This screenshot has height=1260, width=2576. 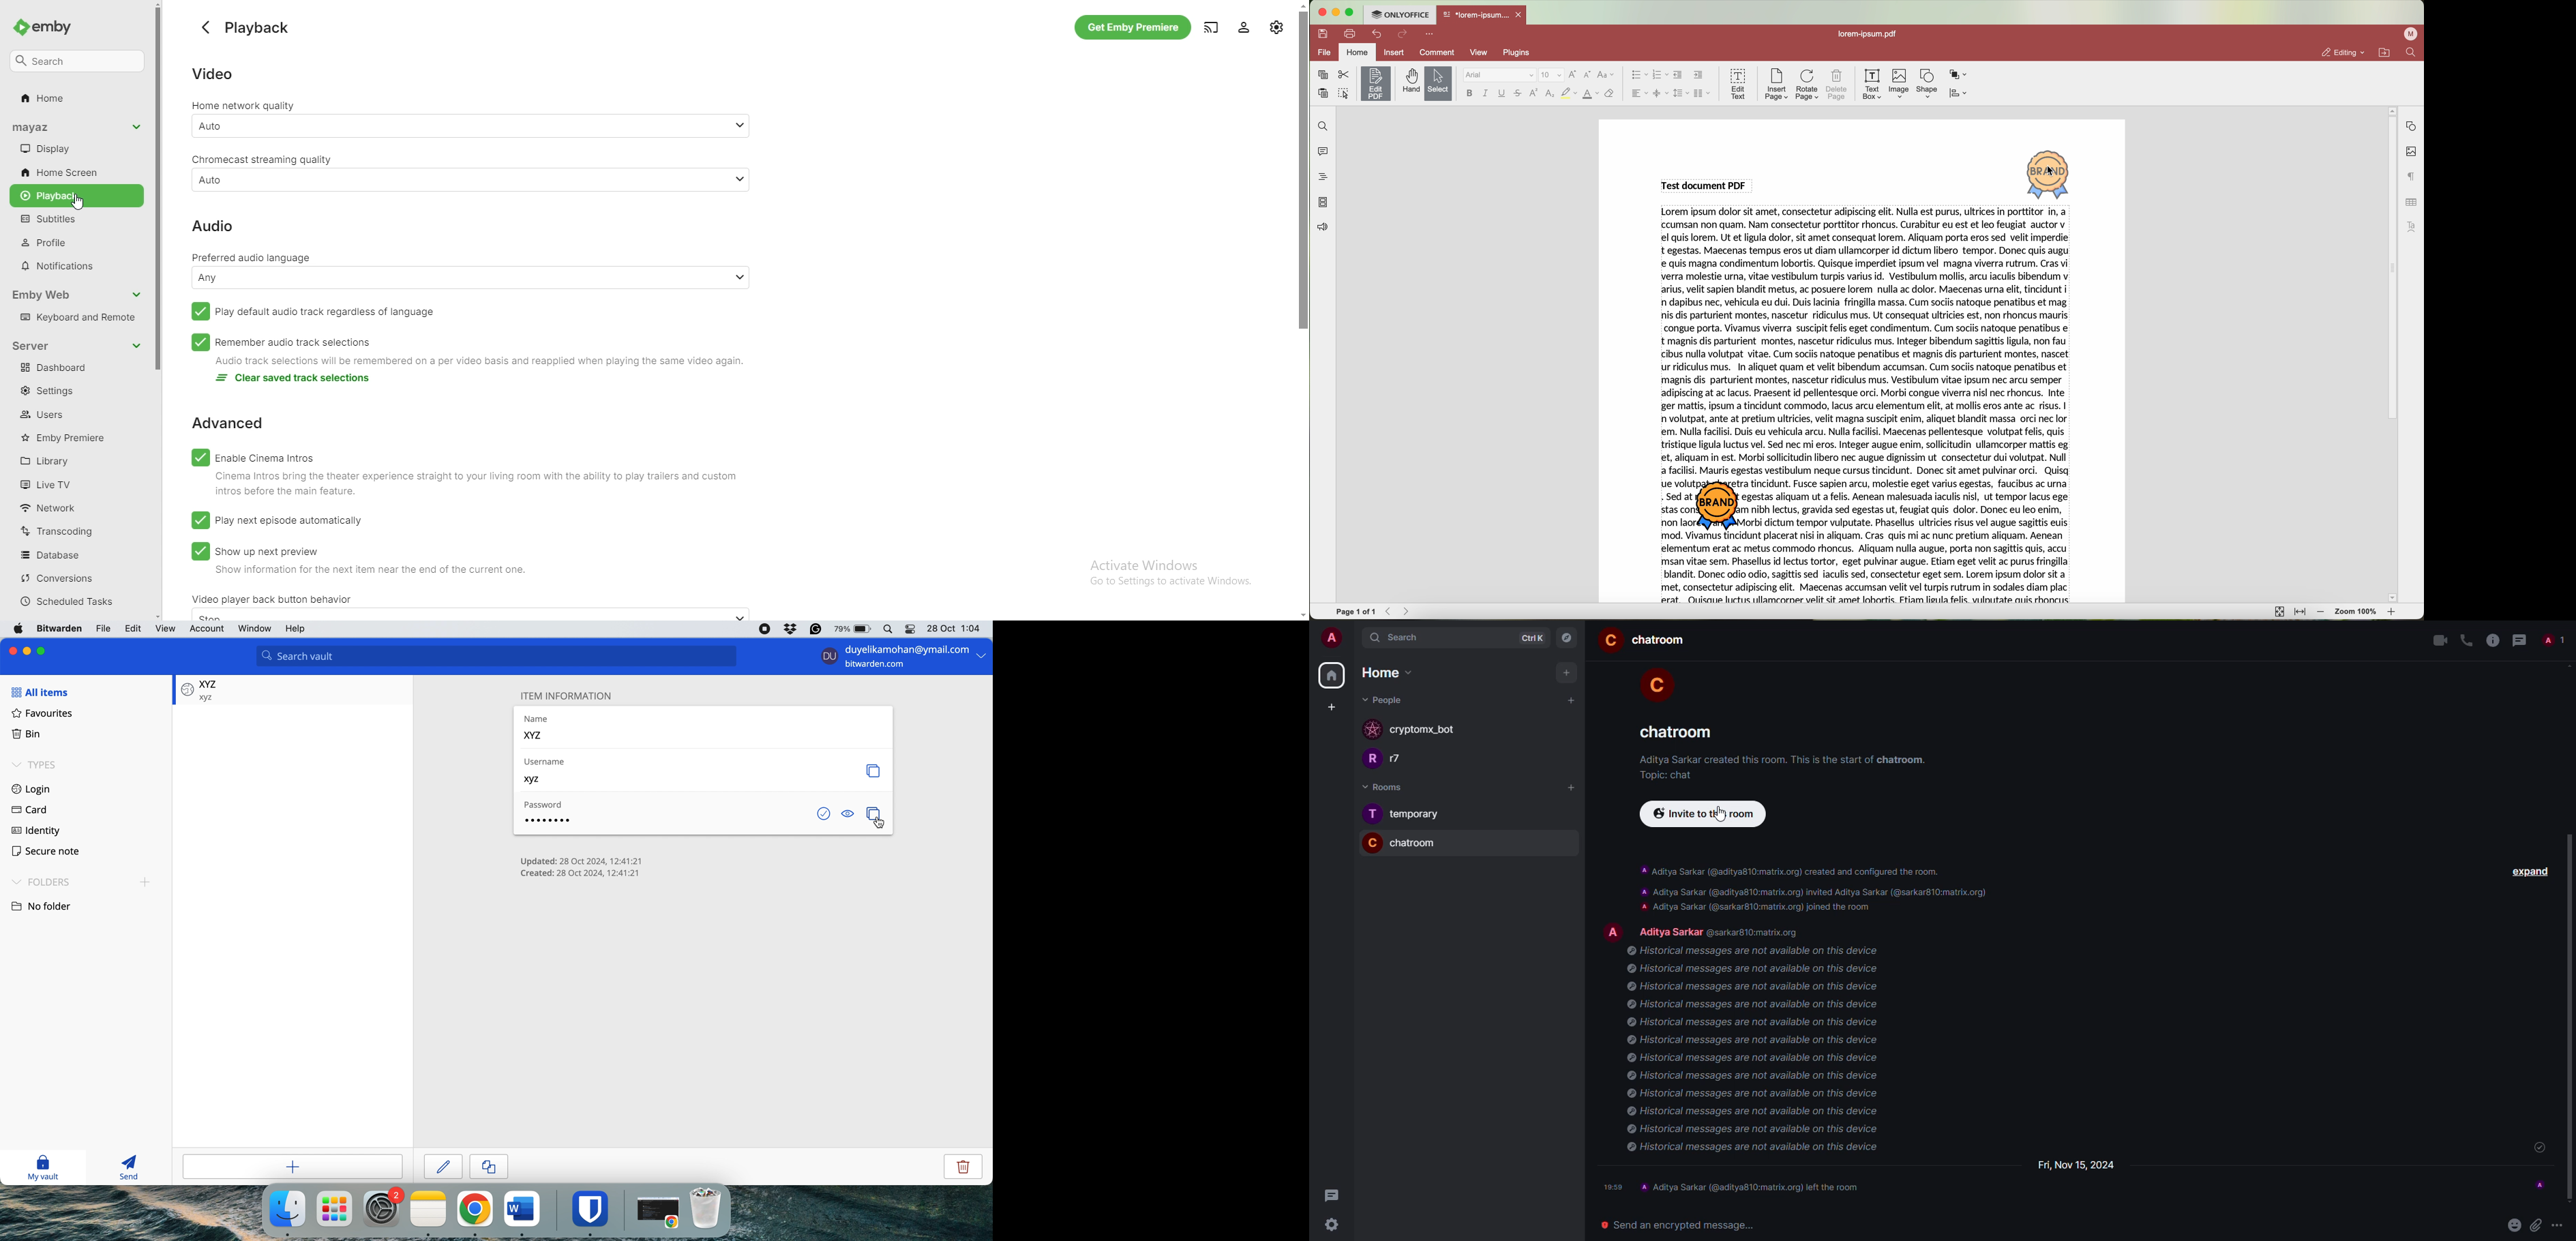 I want to click on emoji, so click(x=2514, y=1224).